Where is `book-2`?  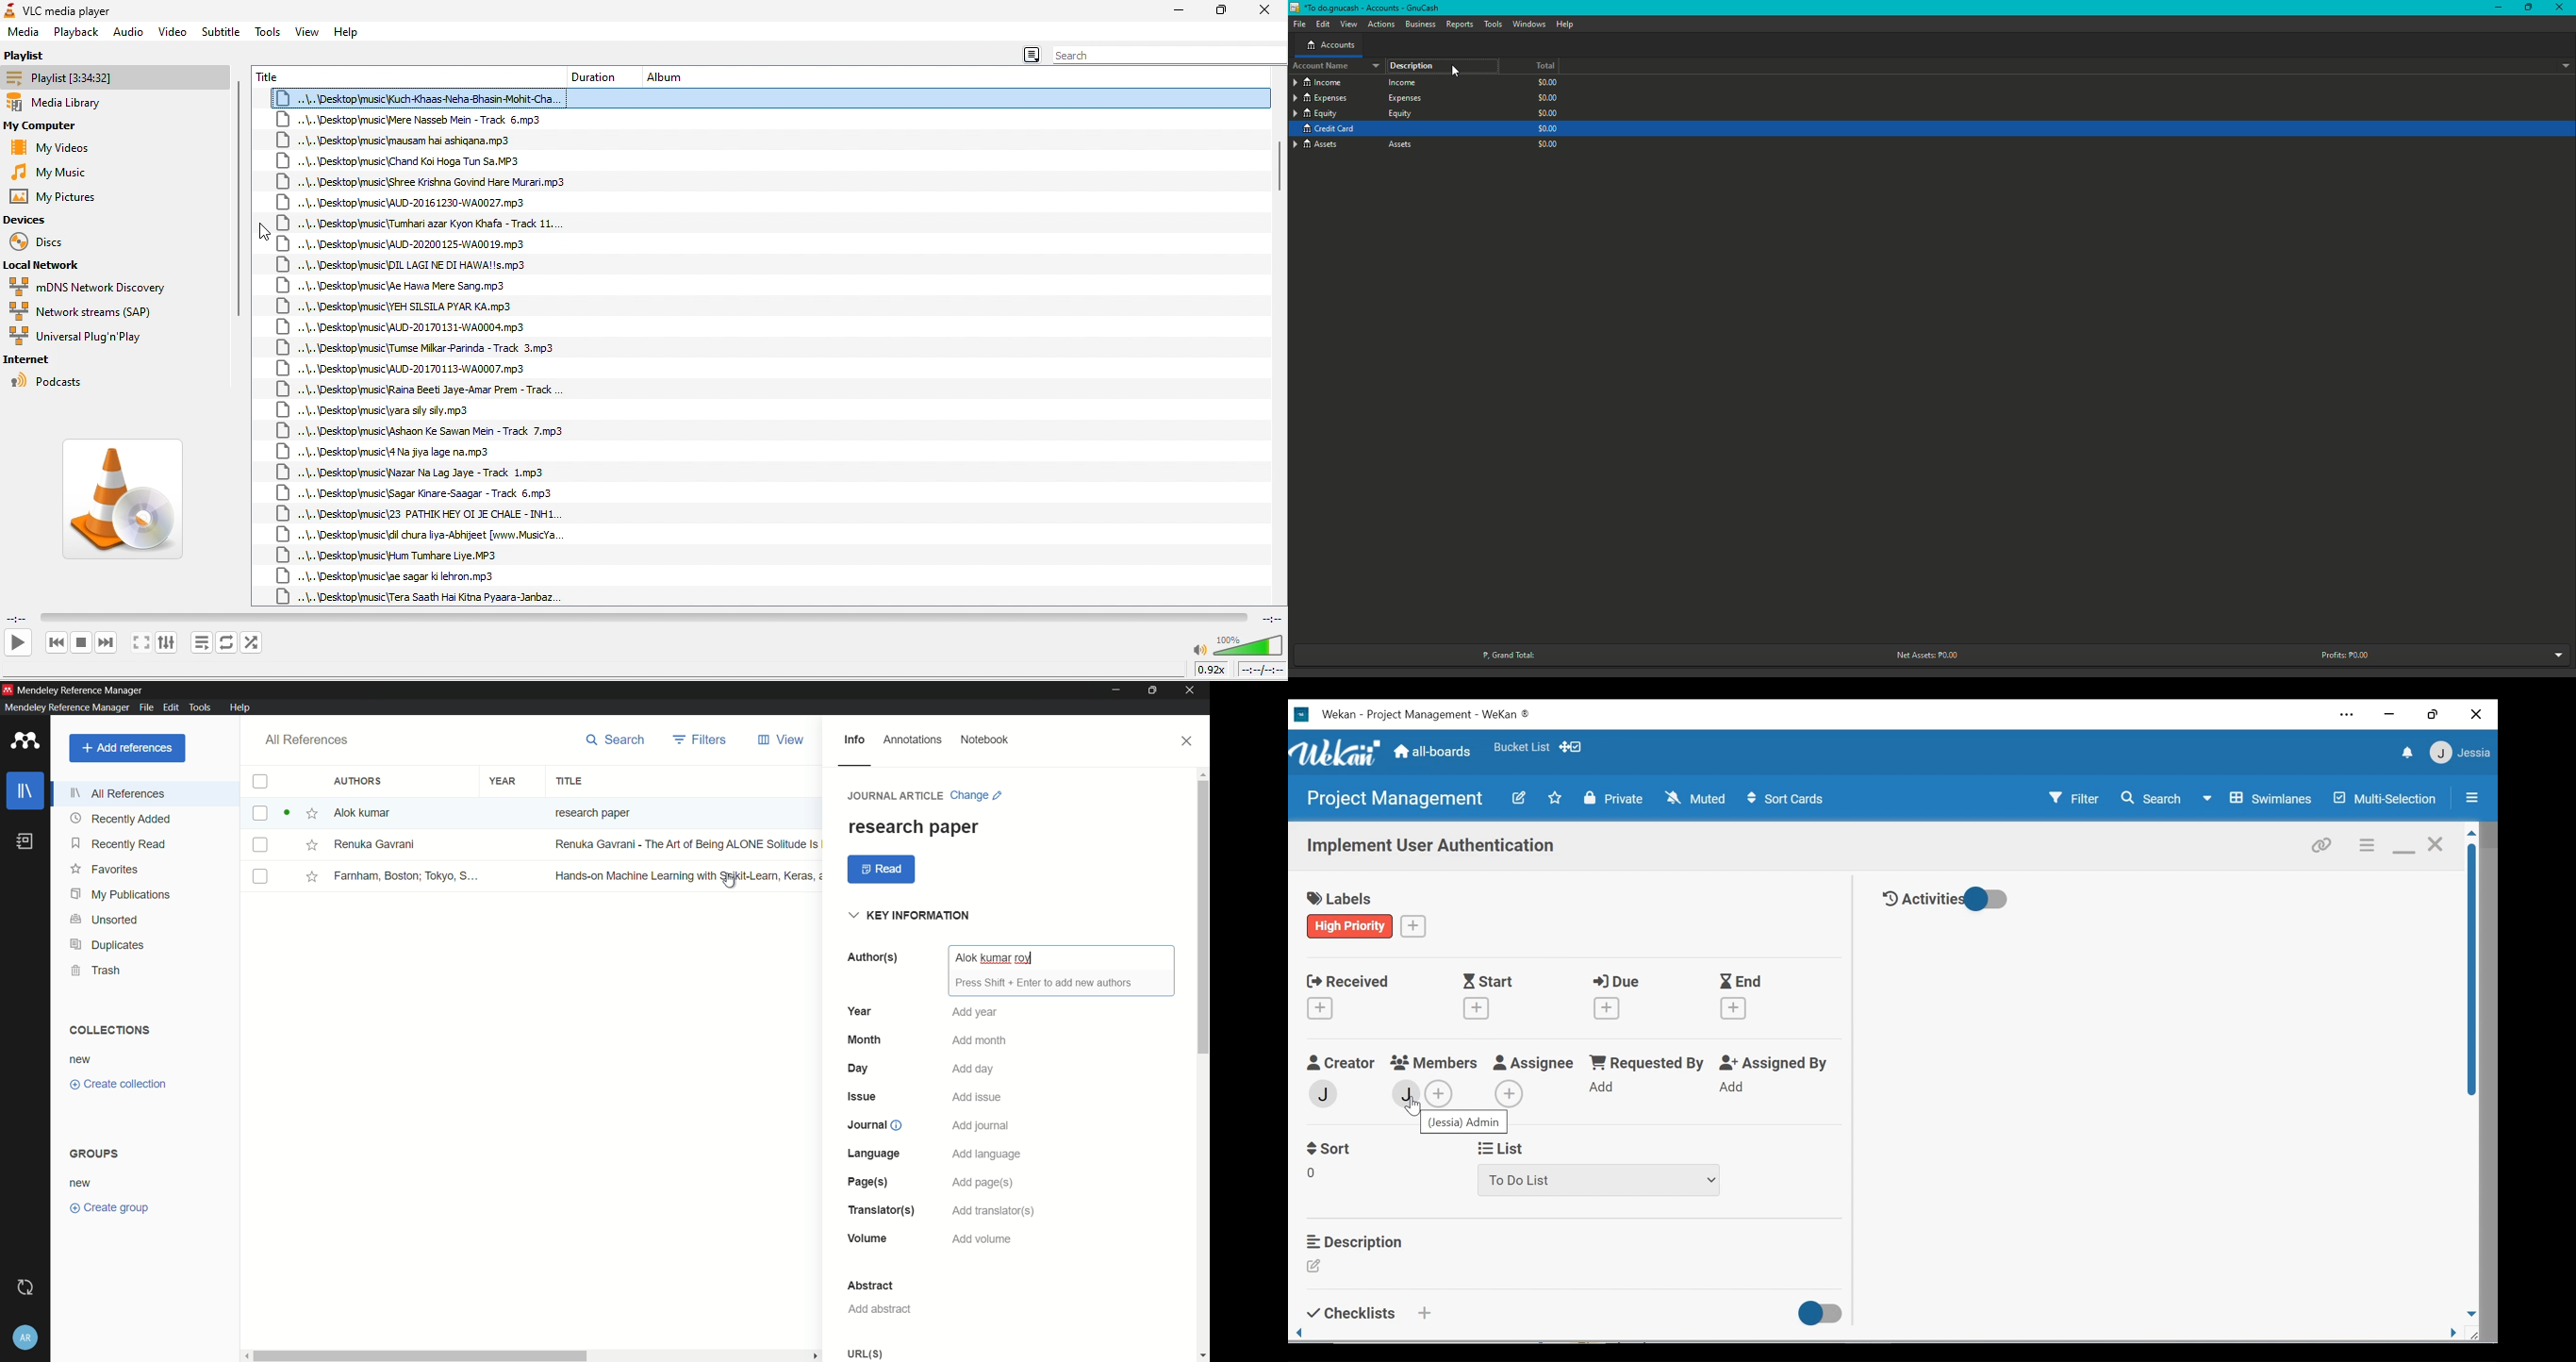 book-2 is located at coordinates (535, 845).